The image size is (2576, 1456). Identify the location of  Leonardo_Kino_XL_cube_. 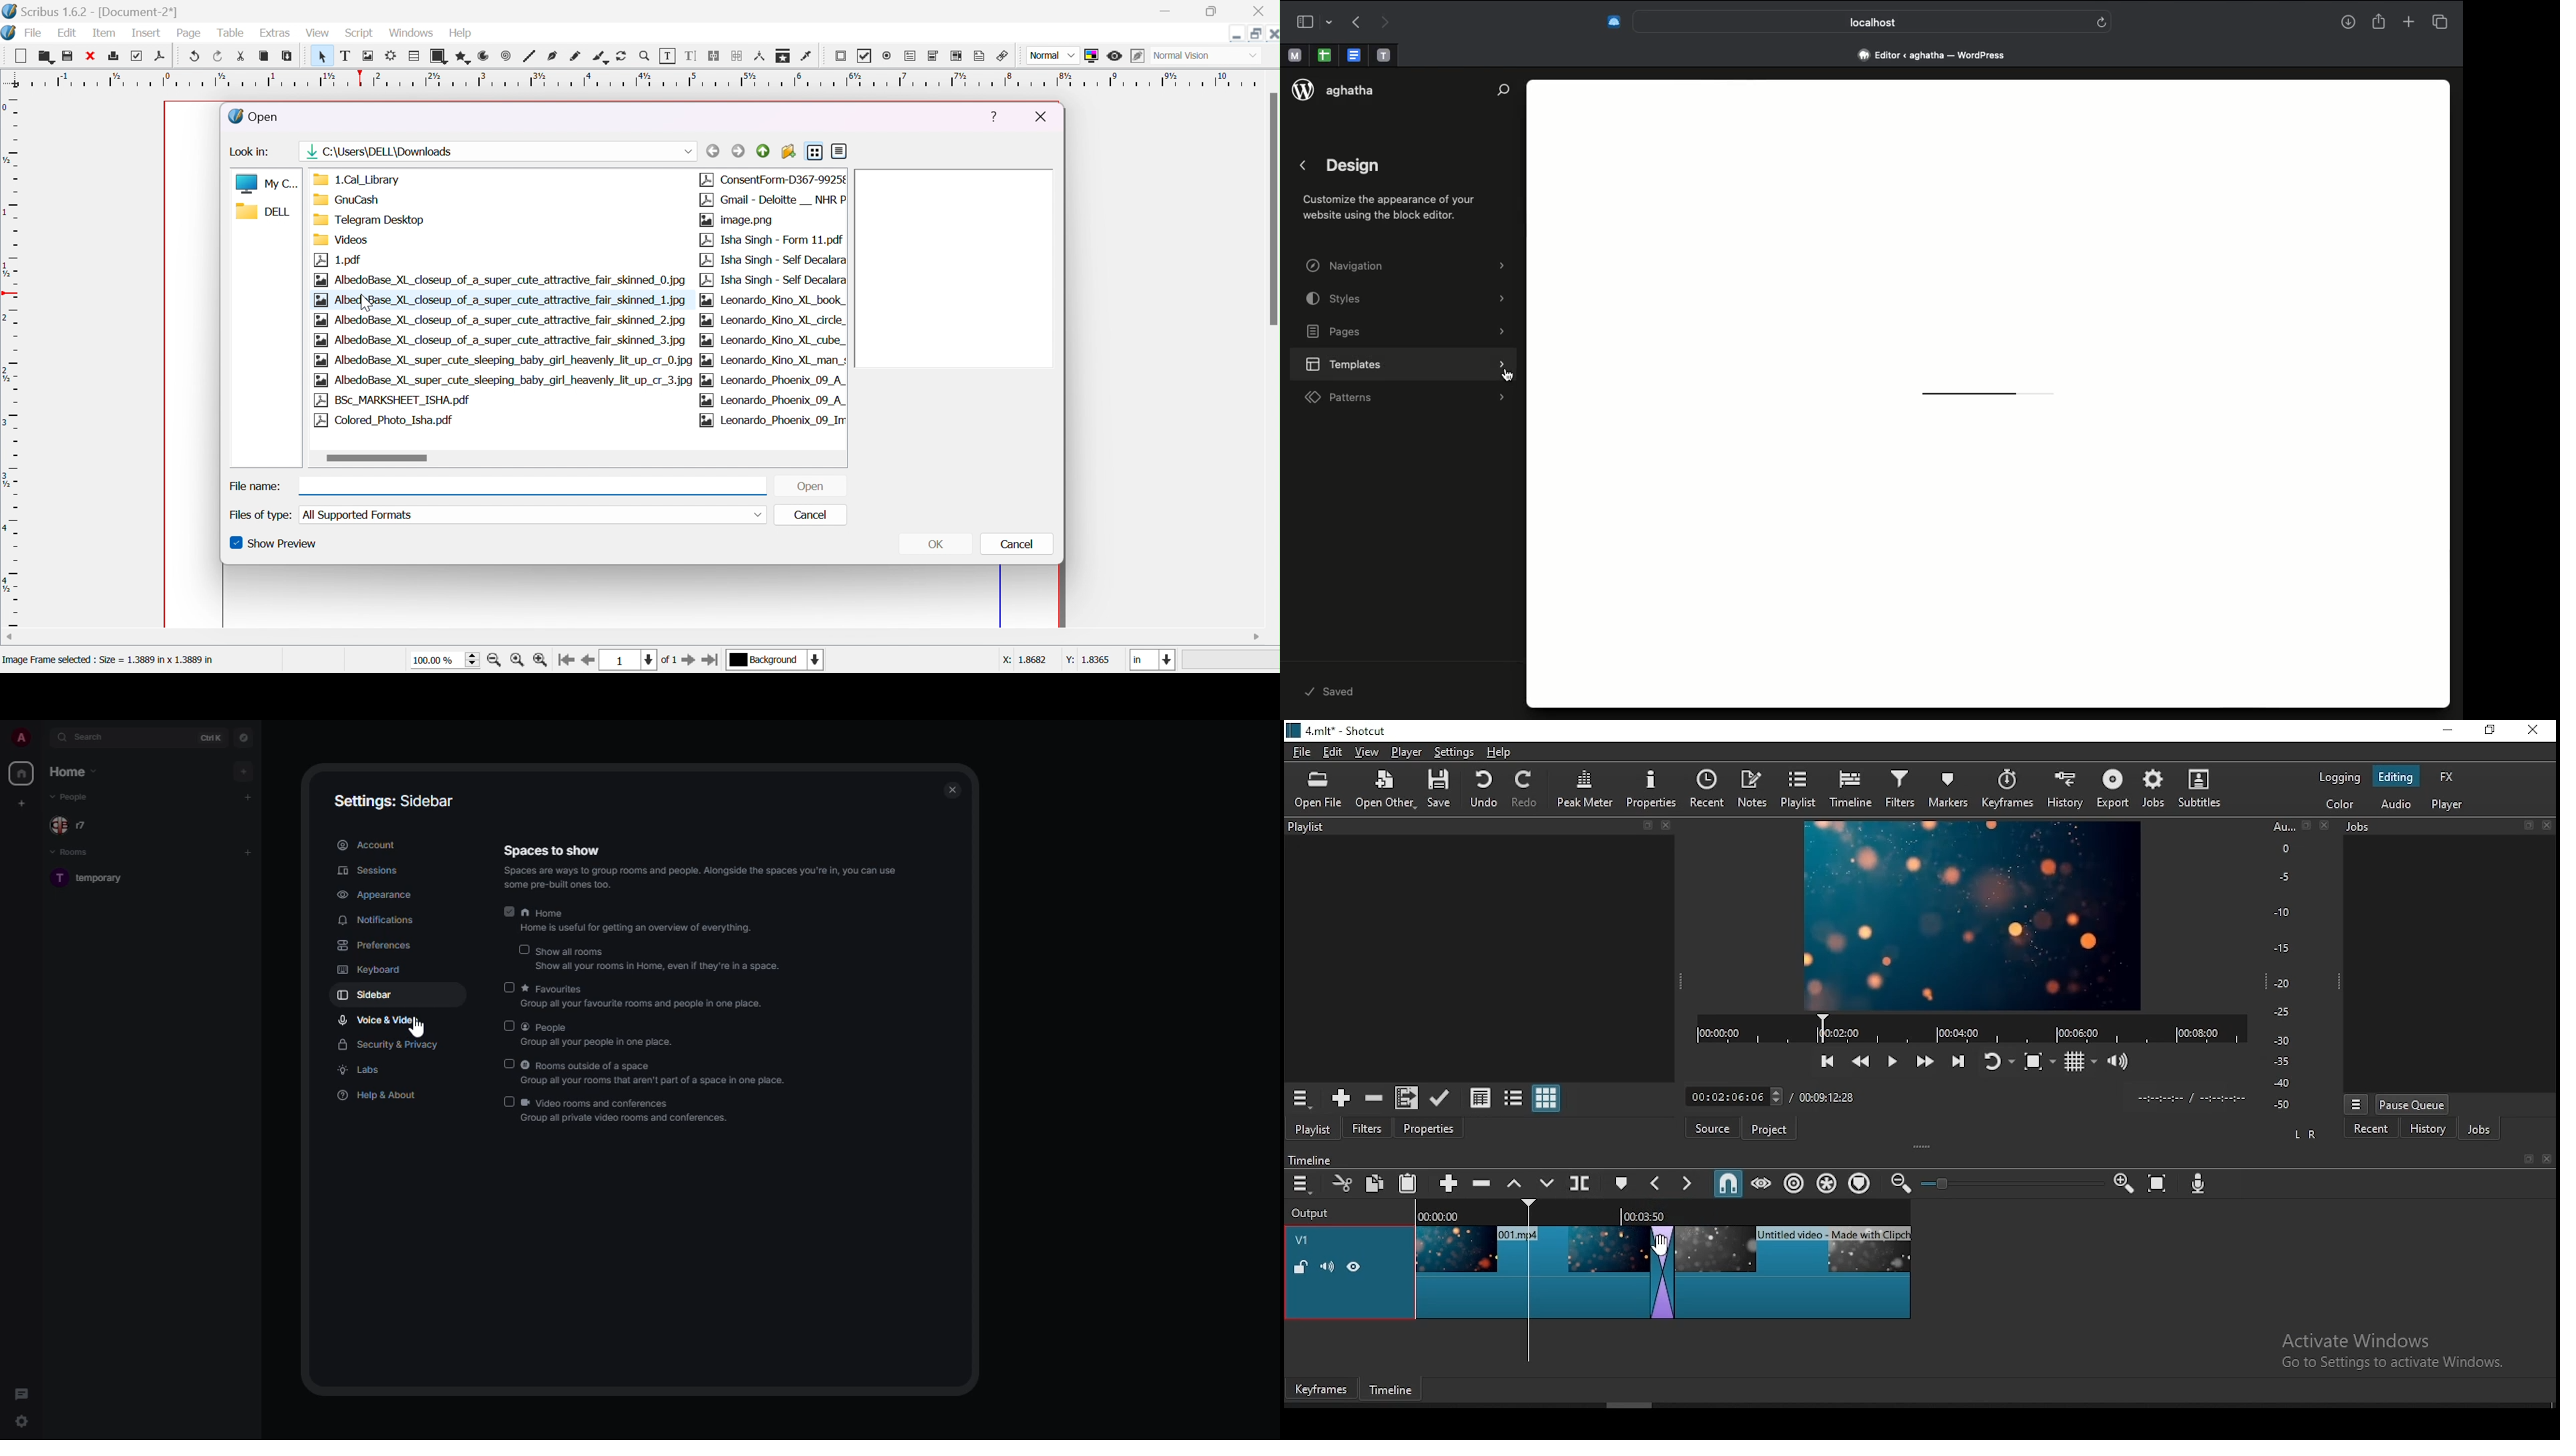
(772, 340).